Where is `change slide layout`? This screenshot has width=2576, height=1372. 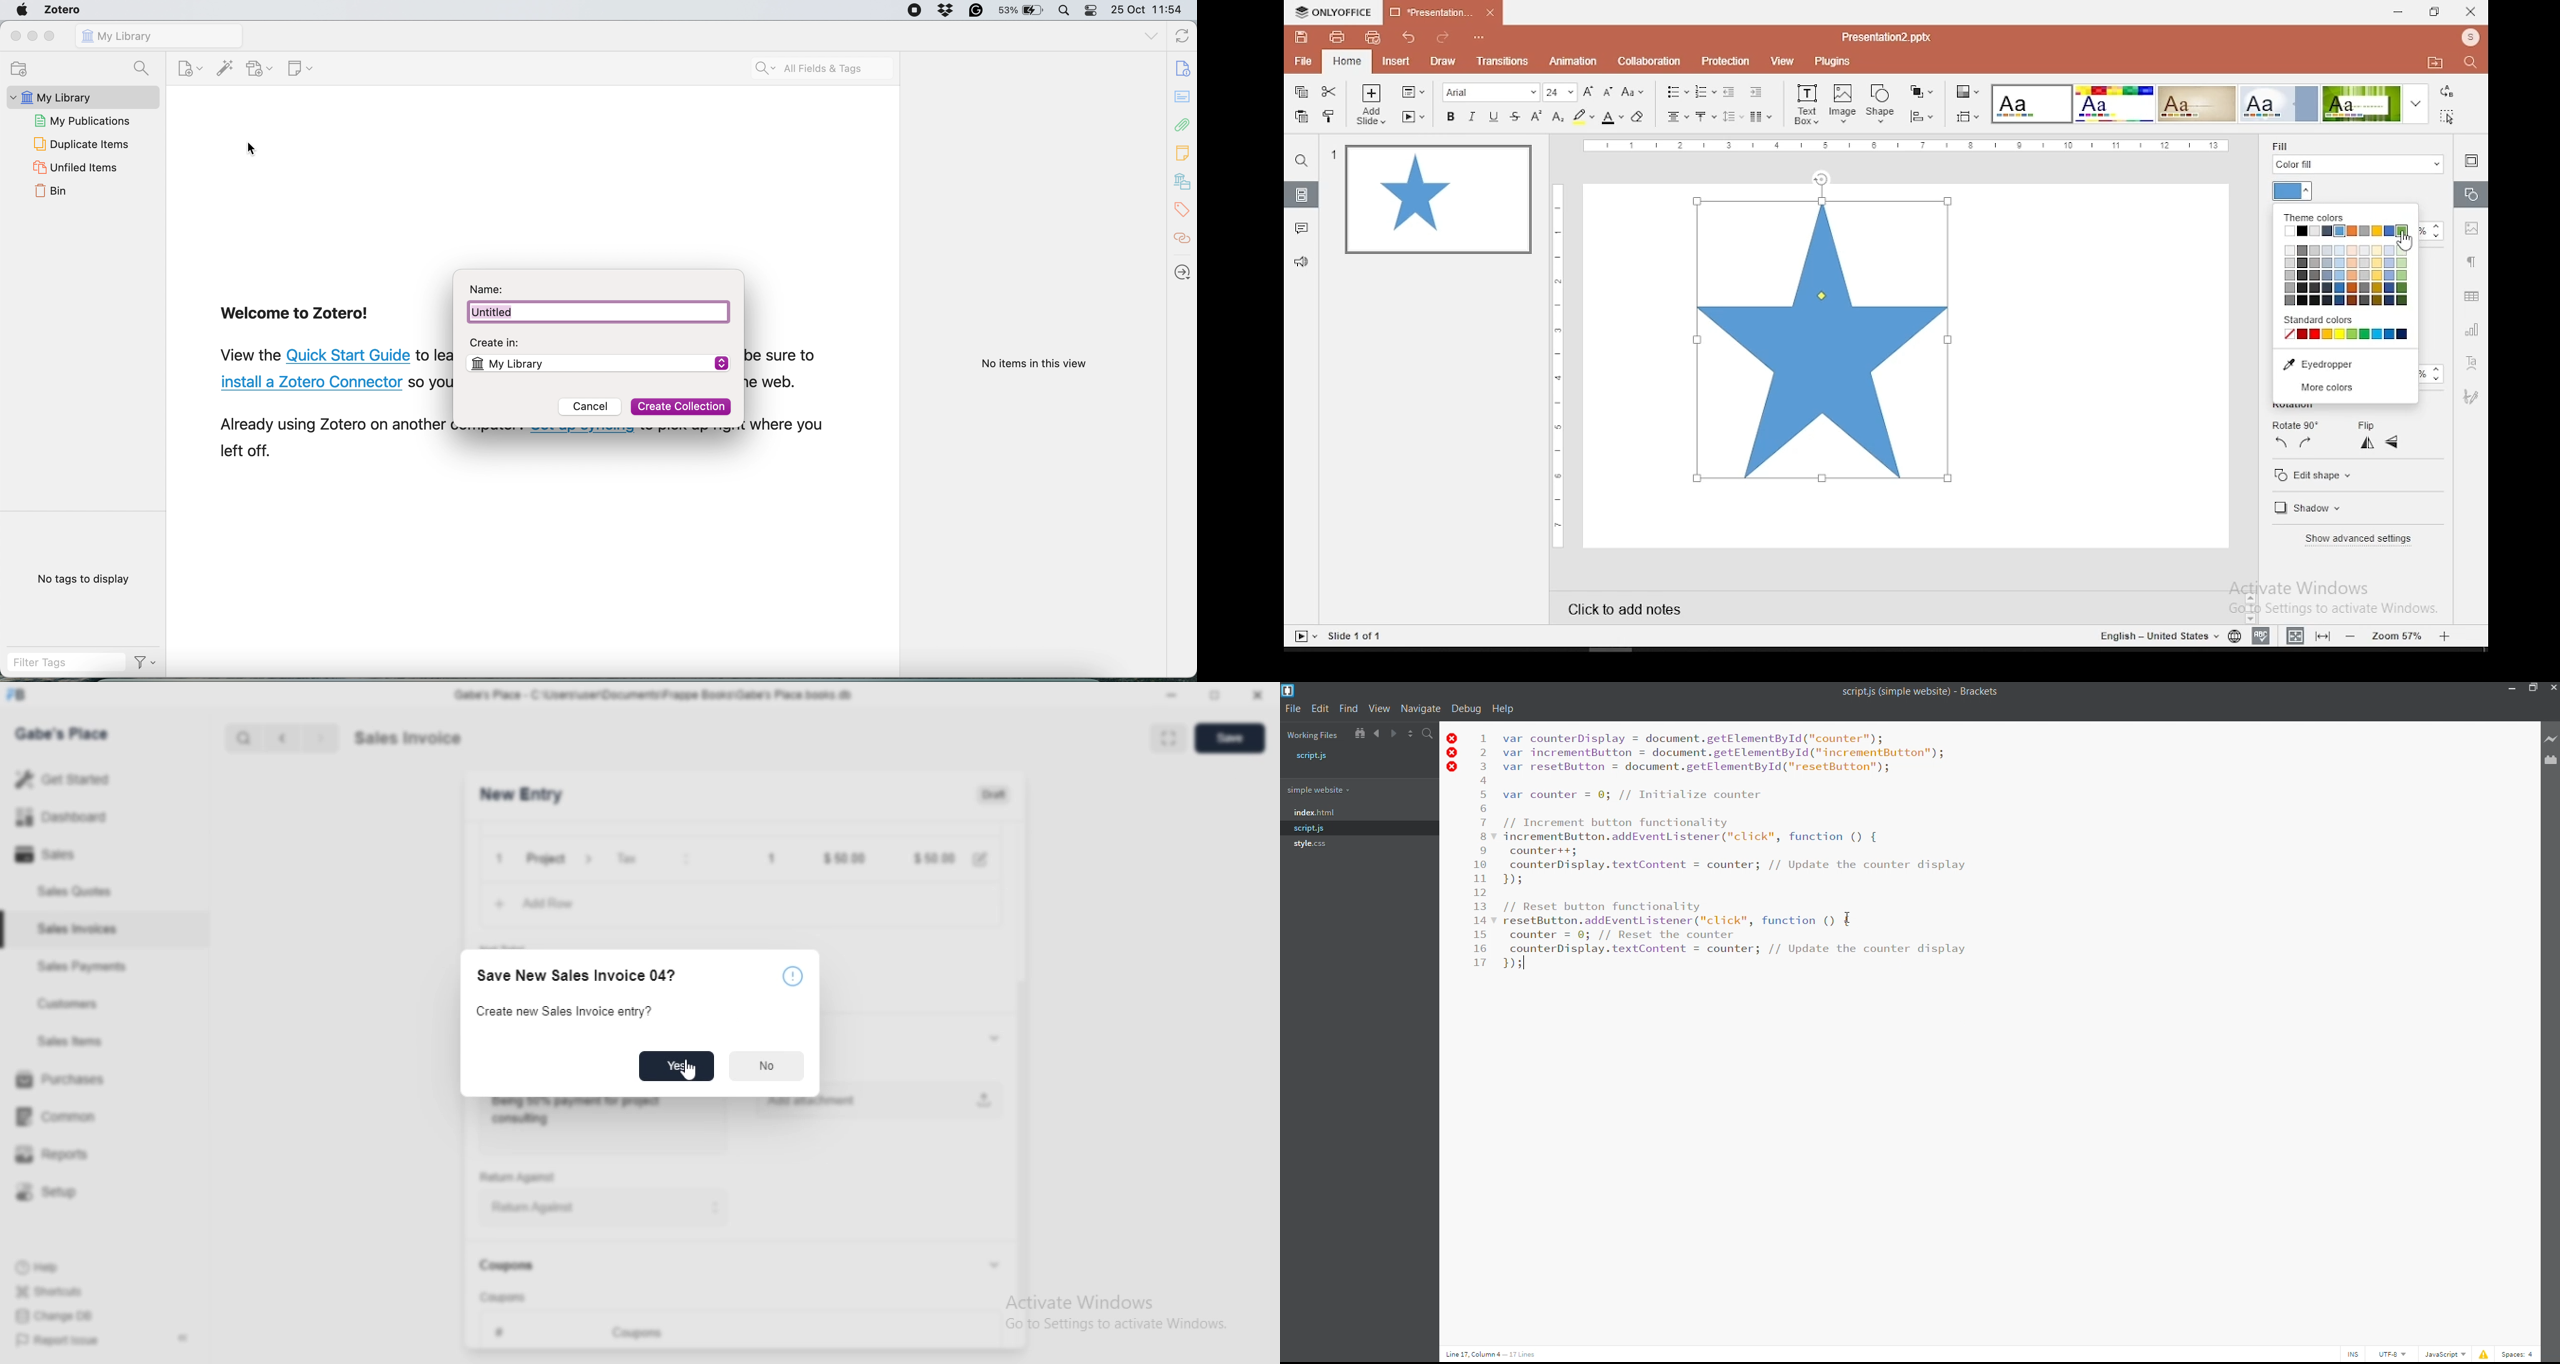 change slide layout is located at coordinates (1412, 93).